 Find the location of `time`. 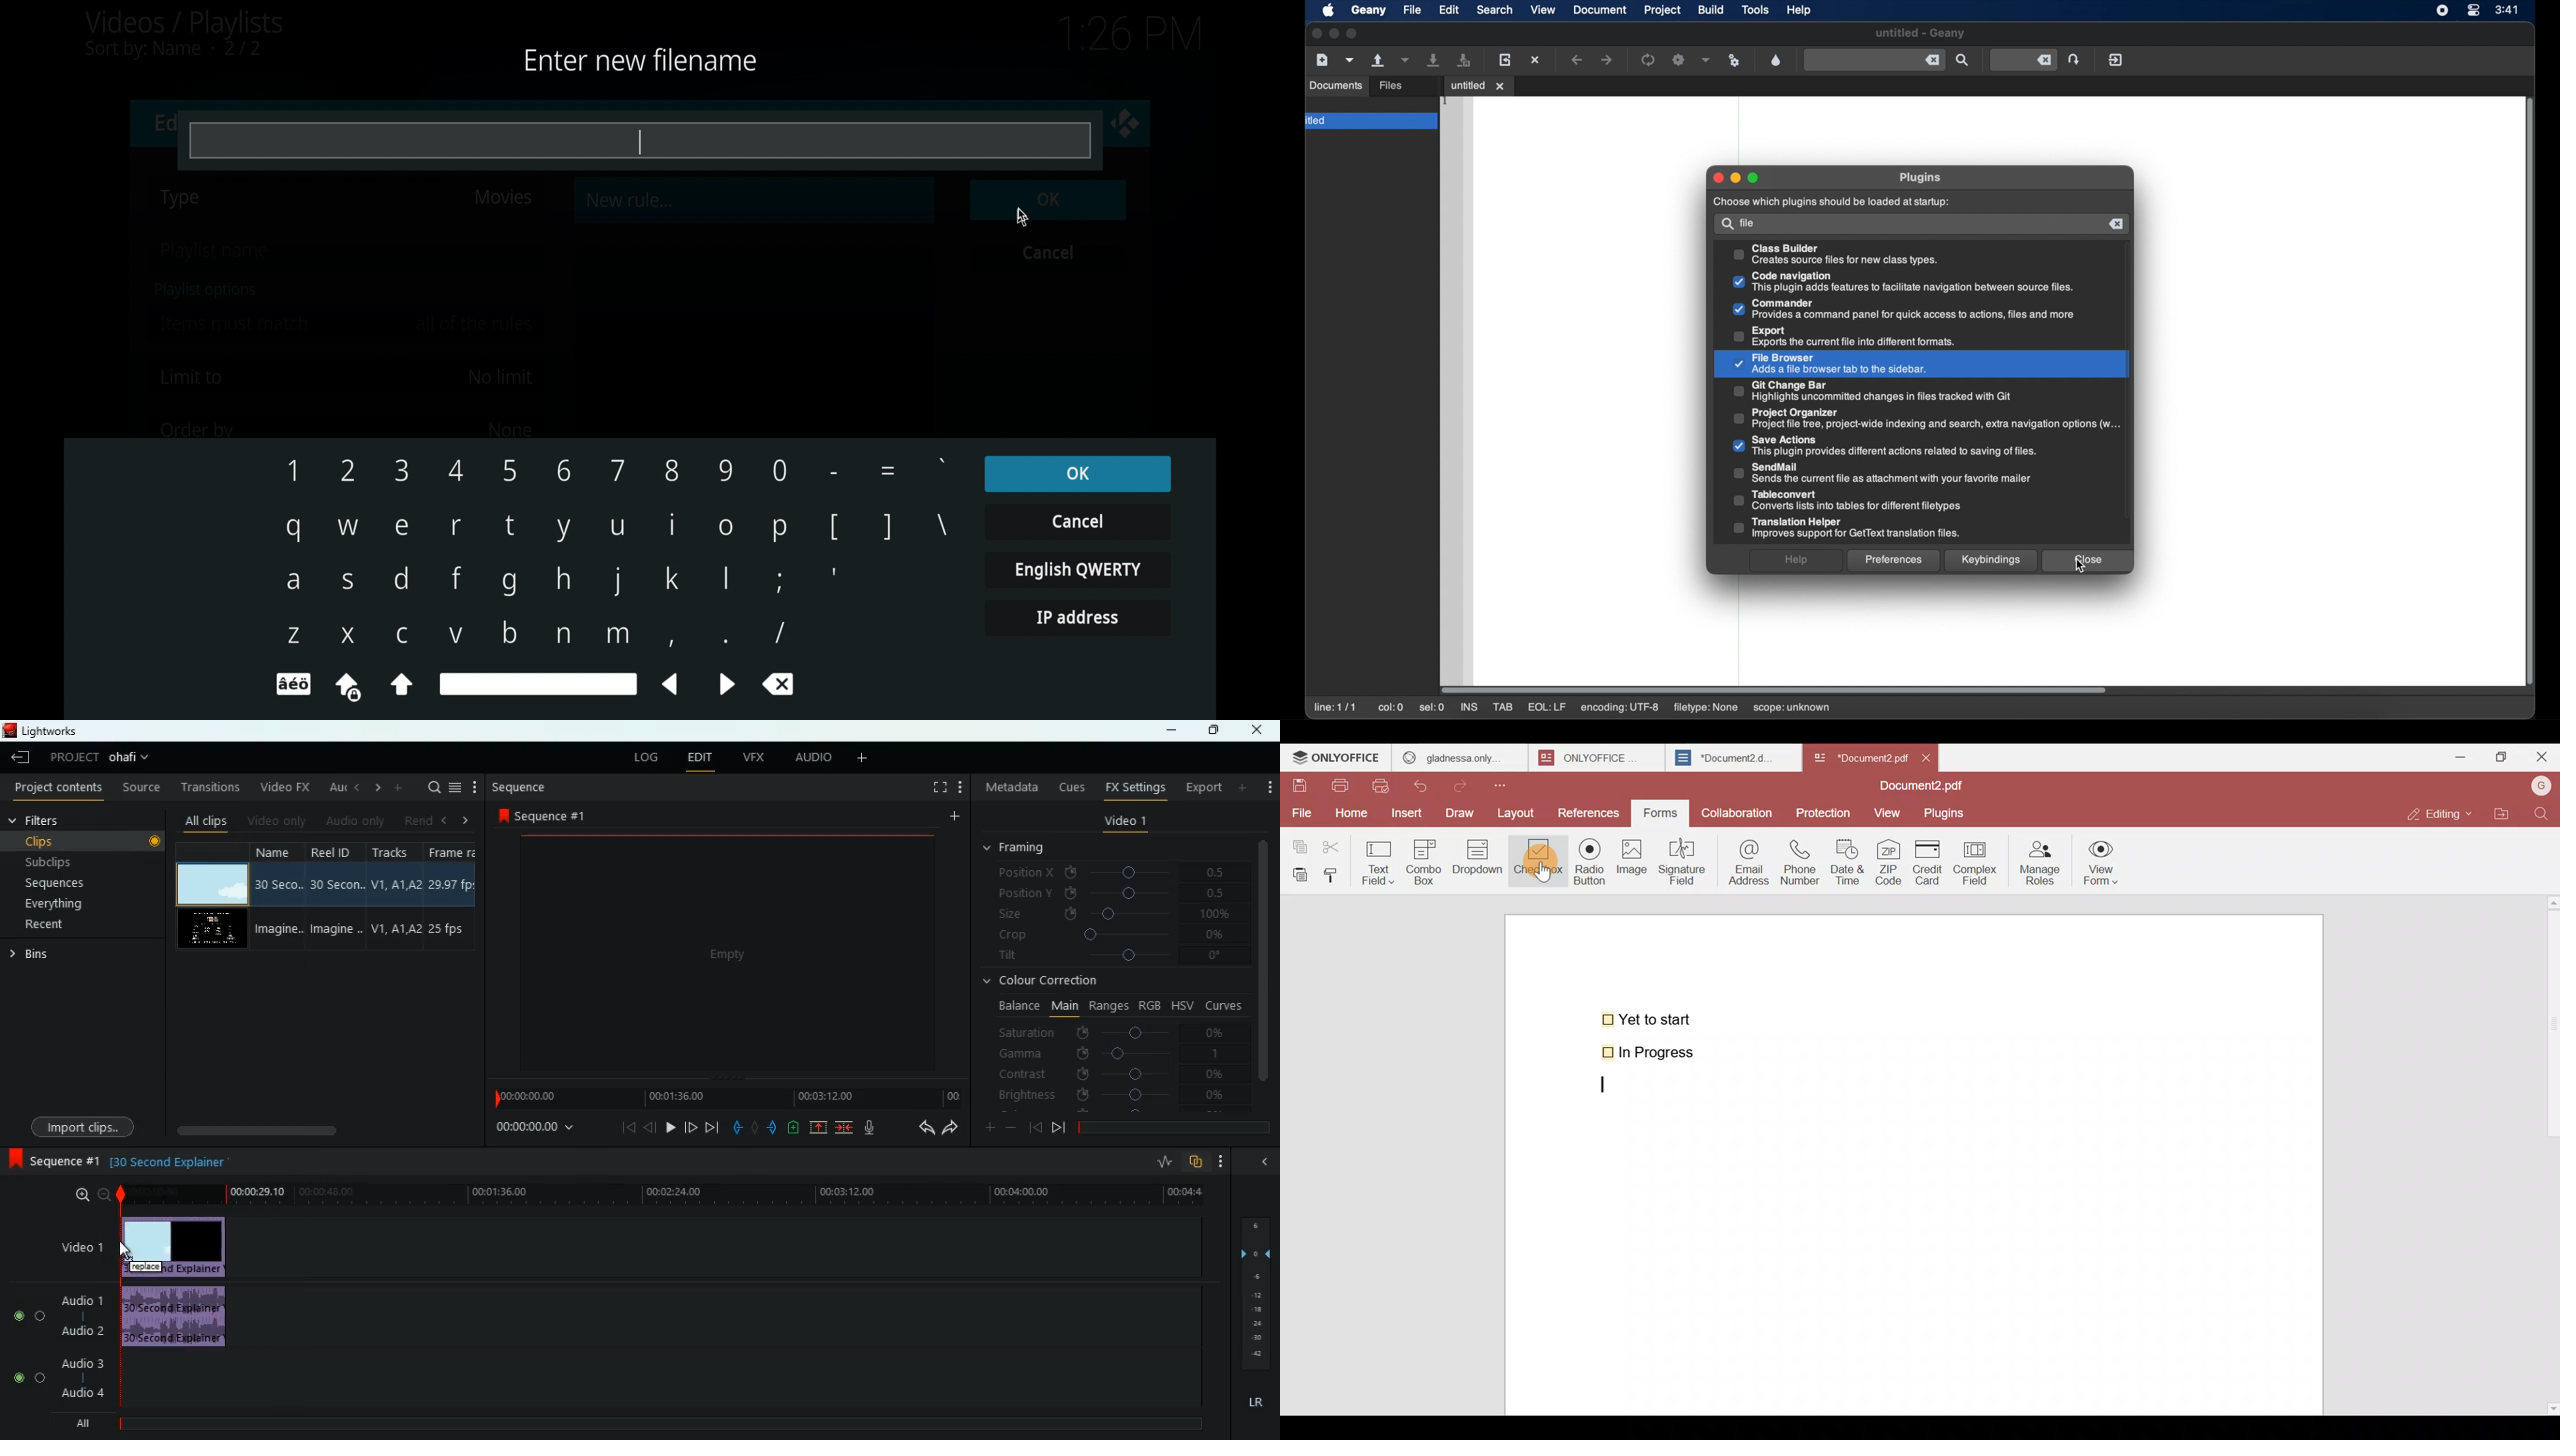

time is located at coordinates (659, 1195).